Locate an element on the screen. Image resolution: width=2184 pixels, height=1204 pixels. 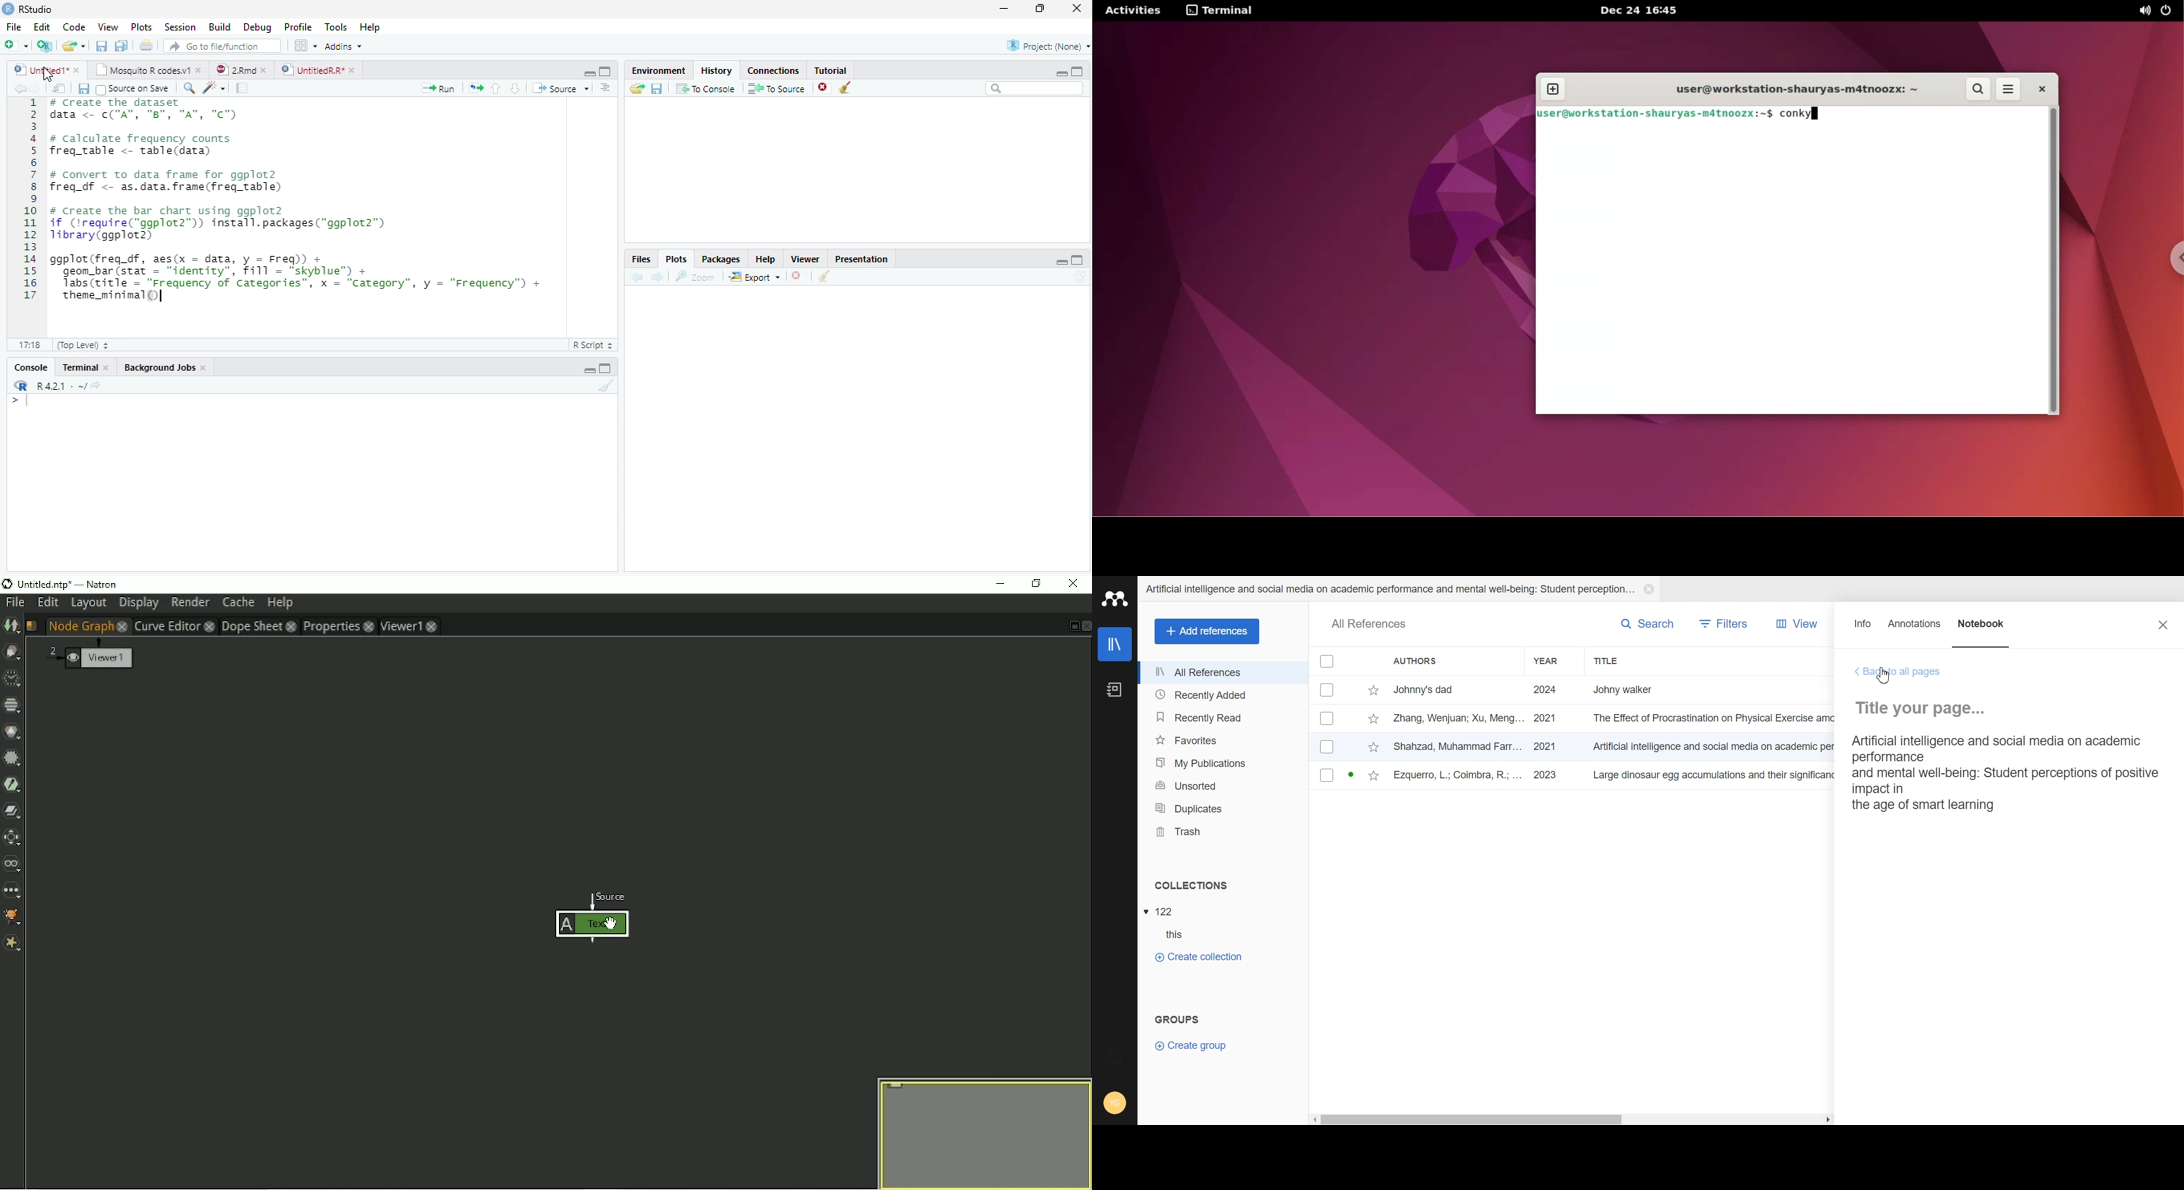
Cursor is located at coordinates (30, 402).